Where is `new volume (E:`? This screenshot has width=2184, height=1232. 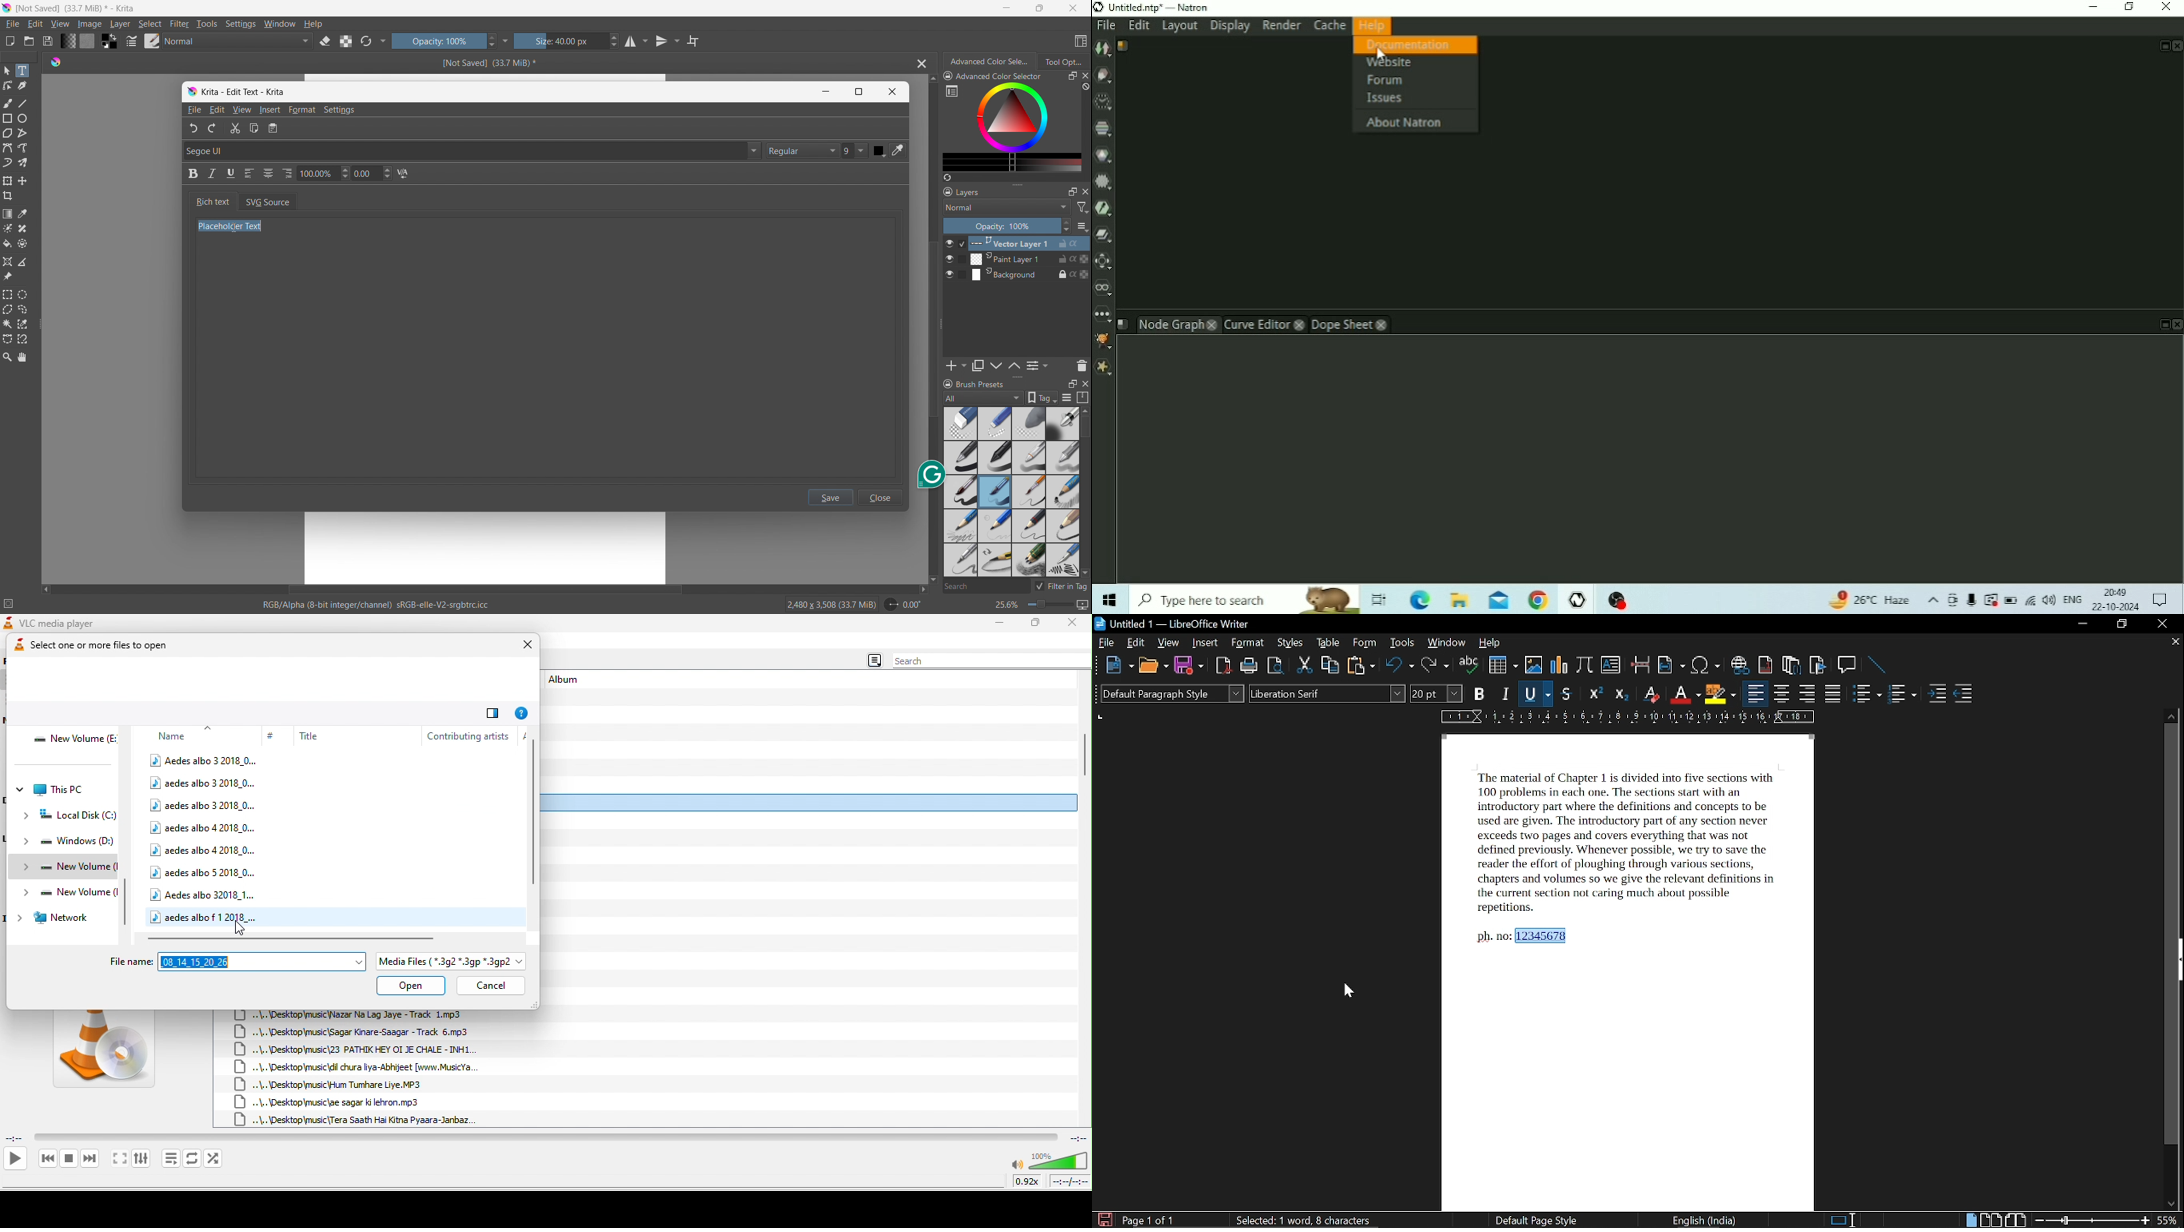
new volume (E: is located at coordinates (74, 741).